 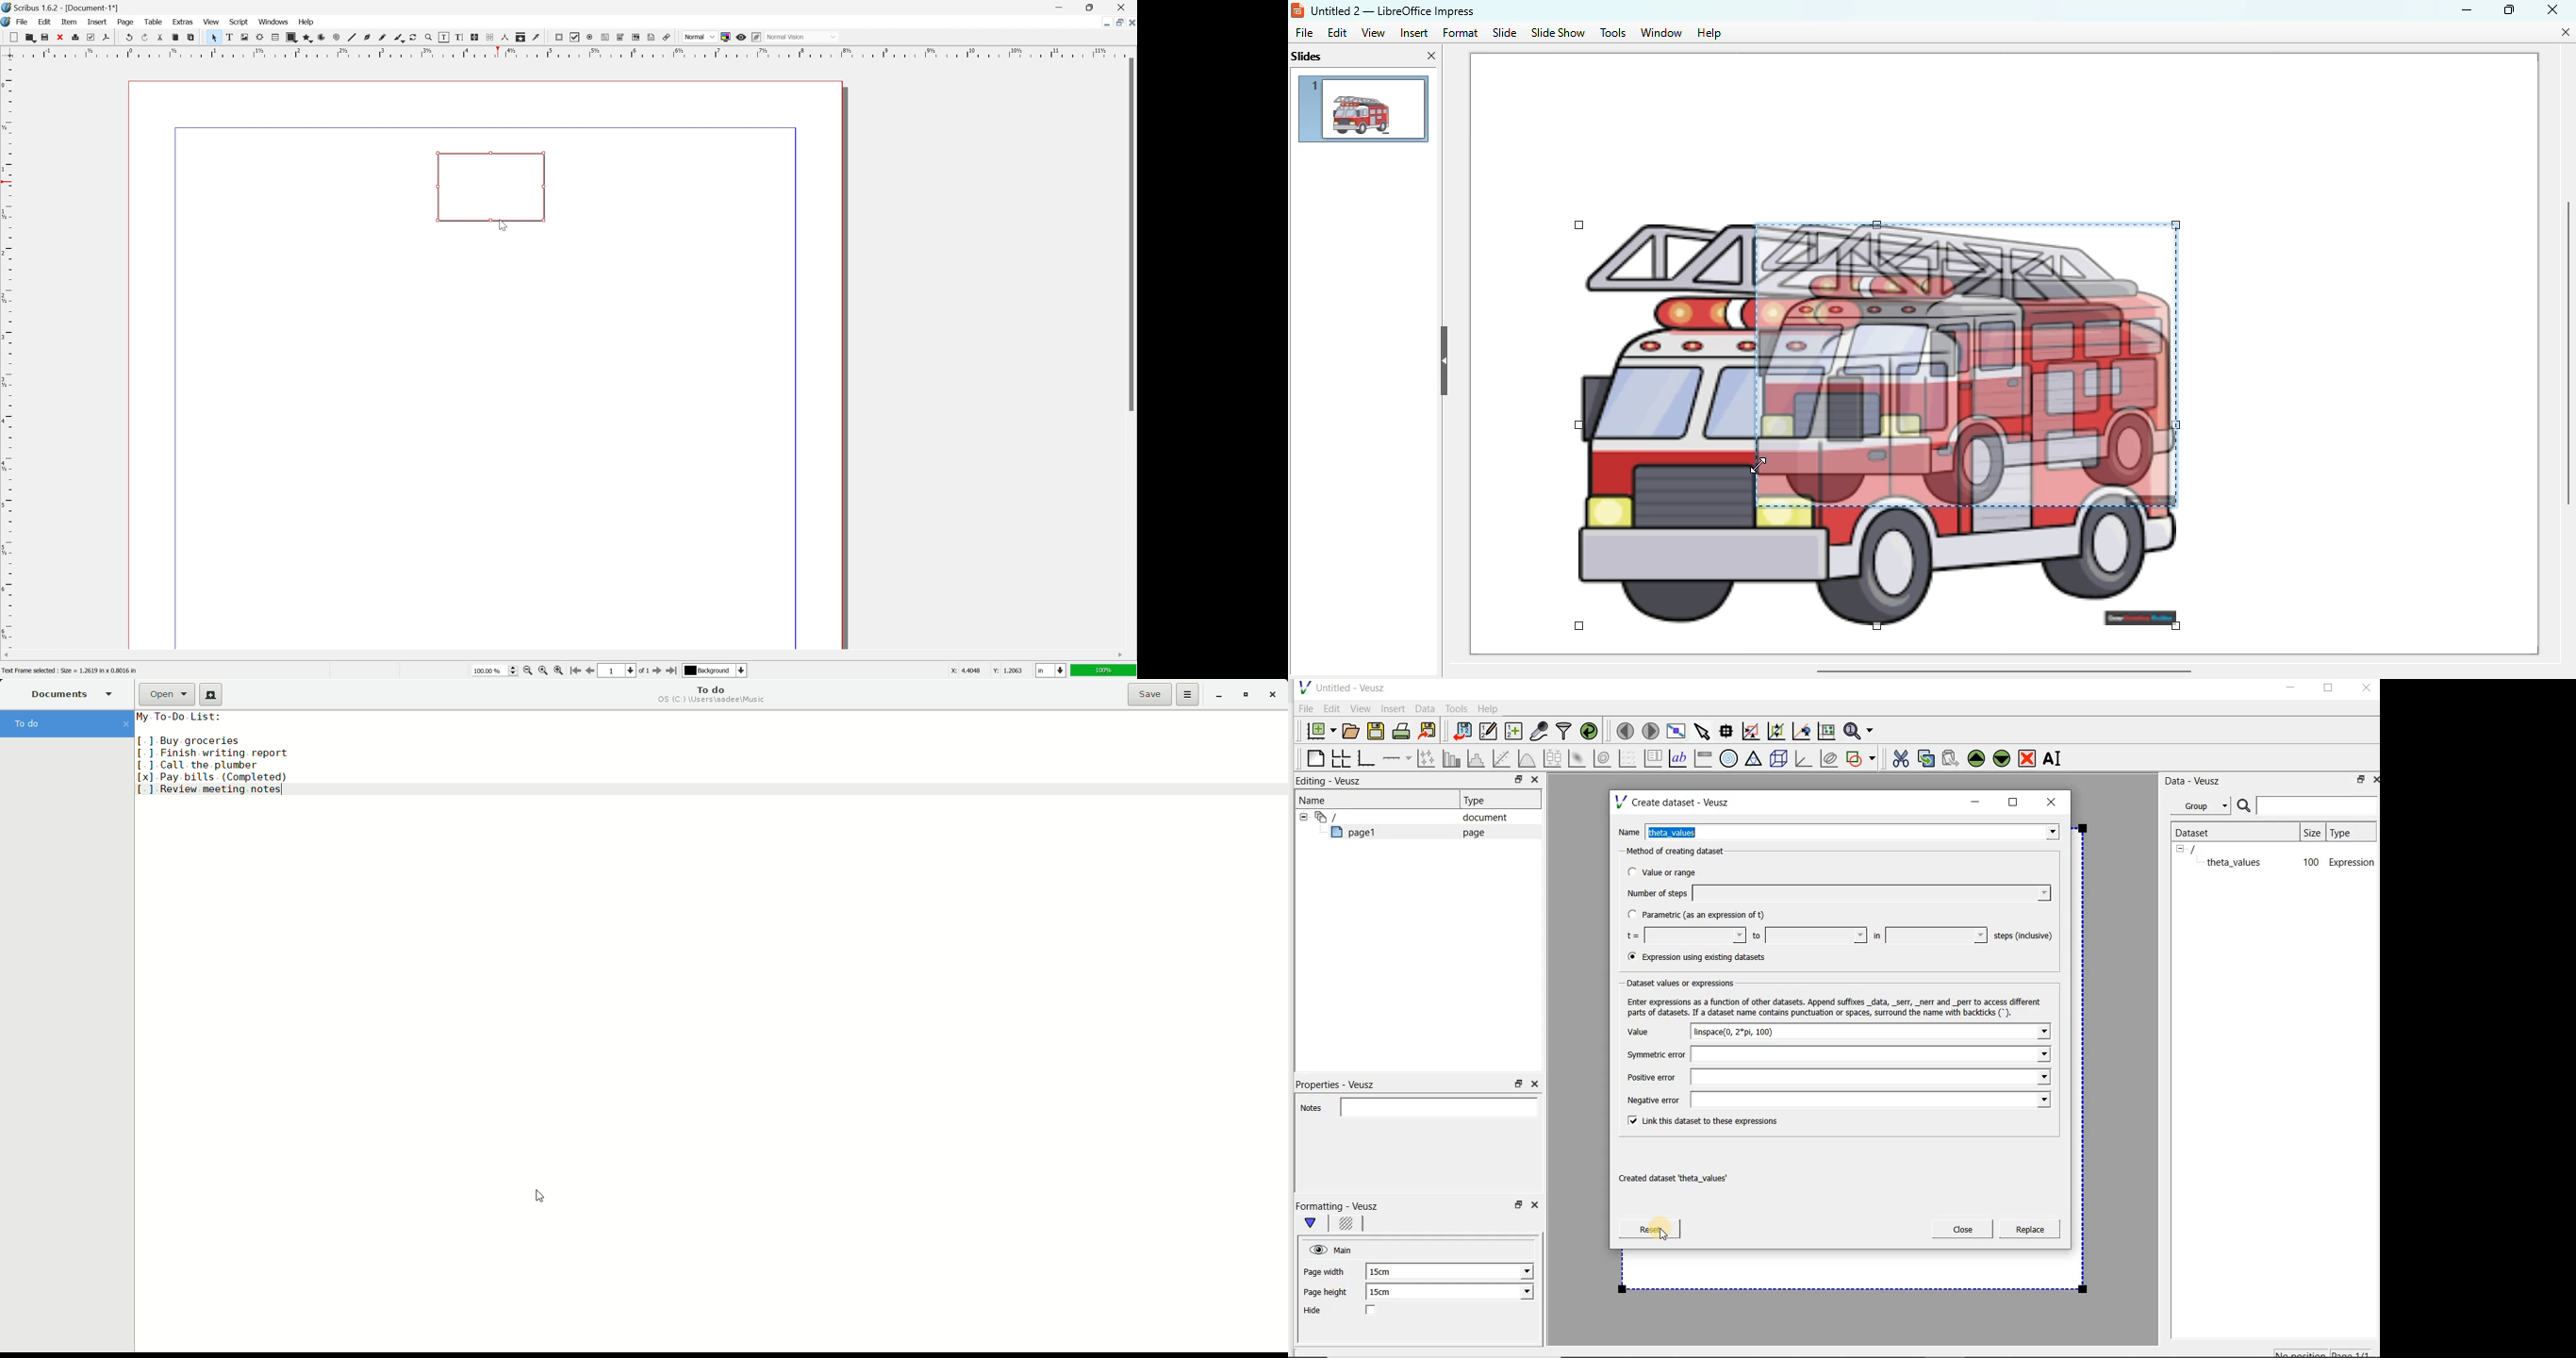 What do you see at coordinates (429, 37) in the screenshot?
I see `zoom in or zoom out` at bounding box center [429, 37].